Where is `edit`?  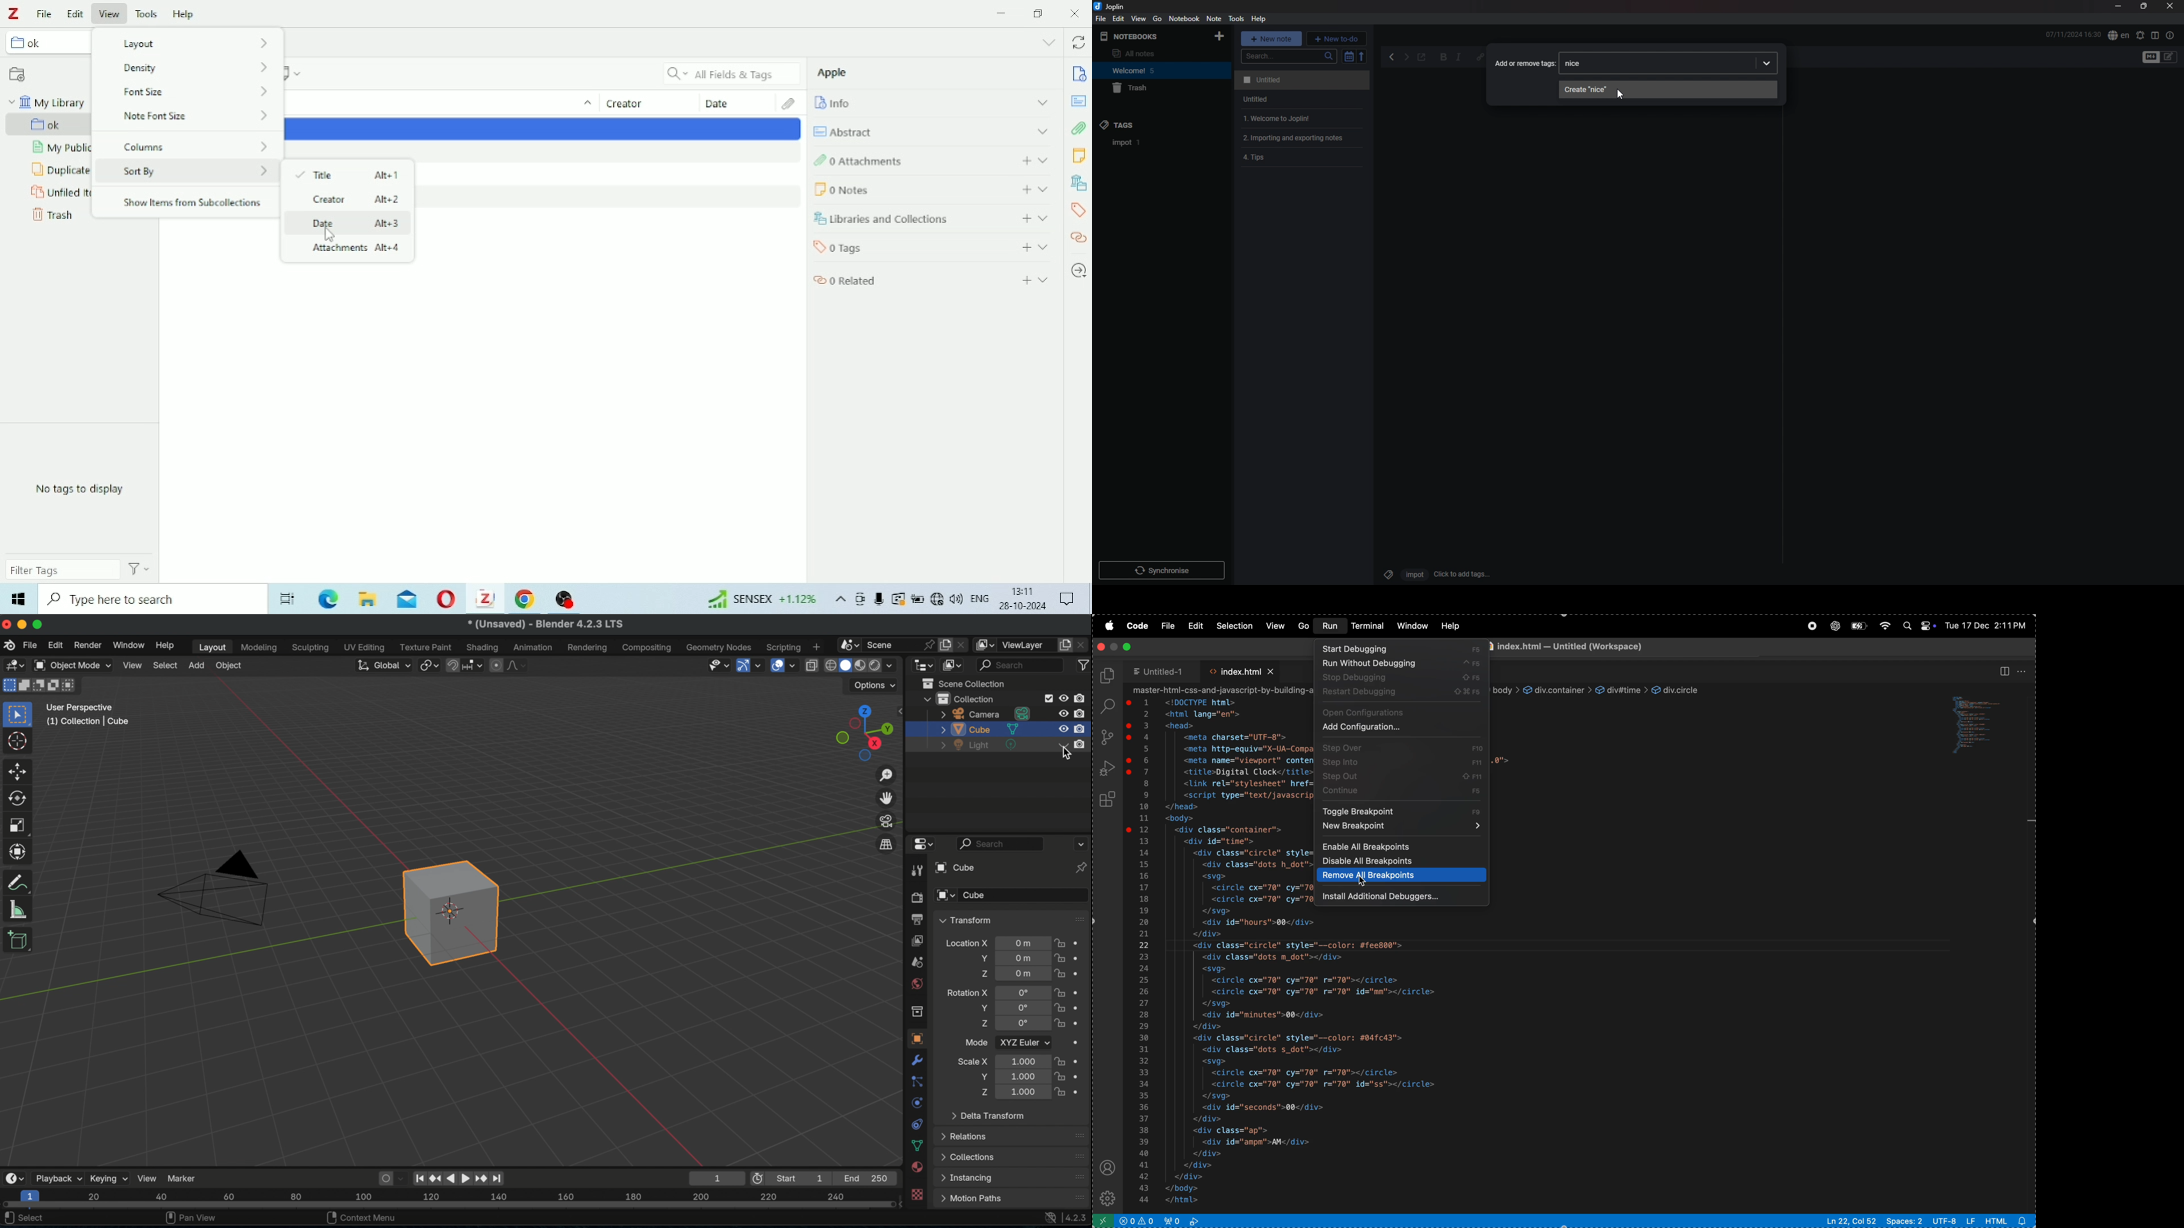
edit is located at coordinates (1118, 18).